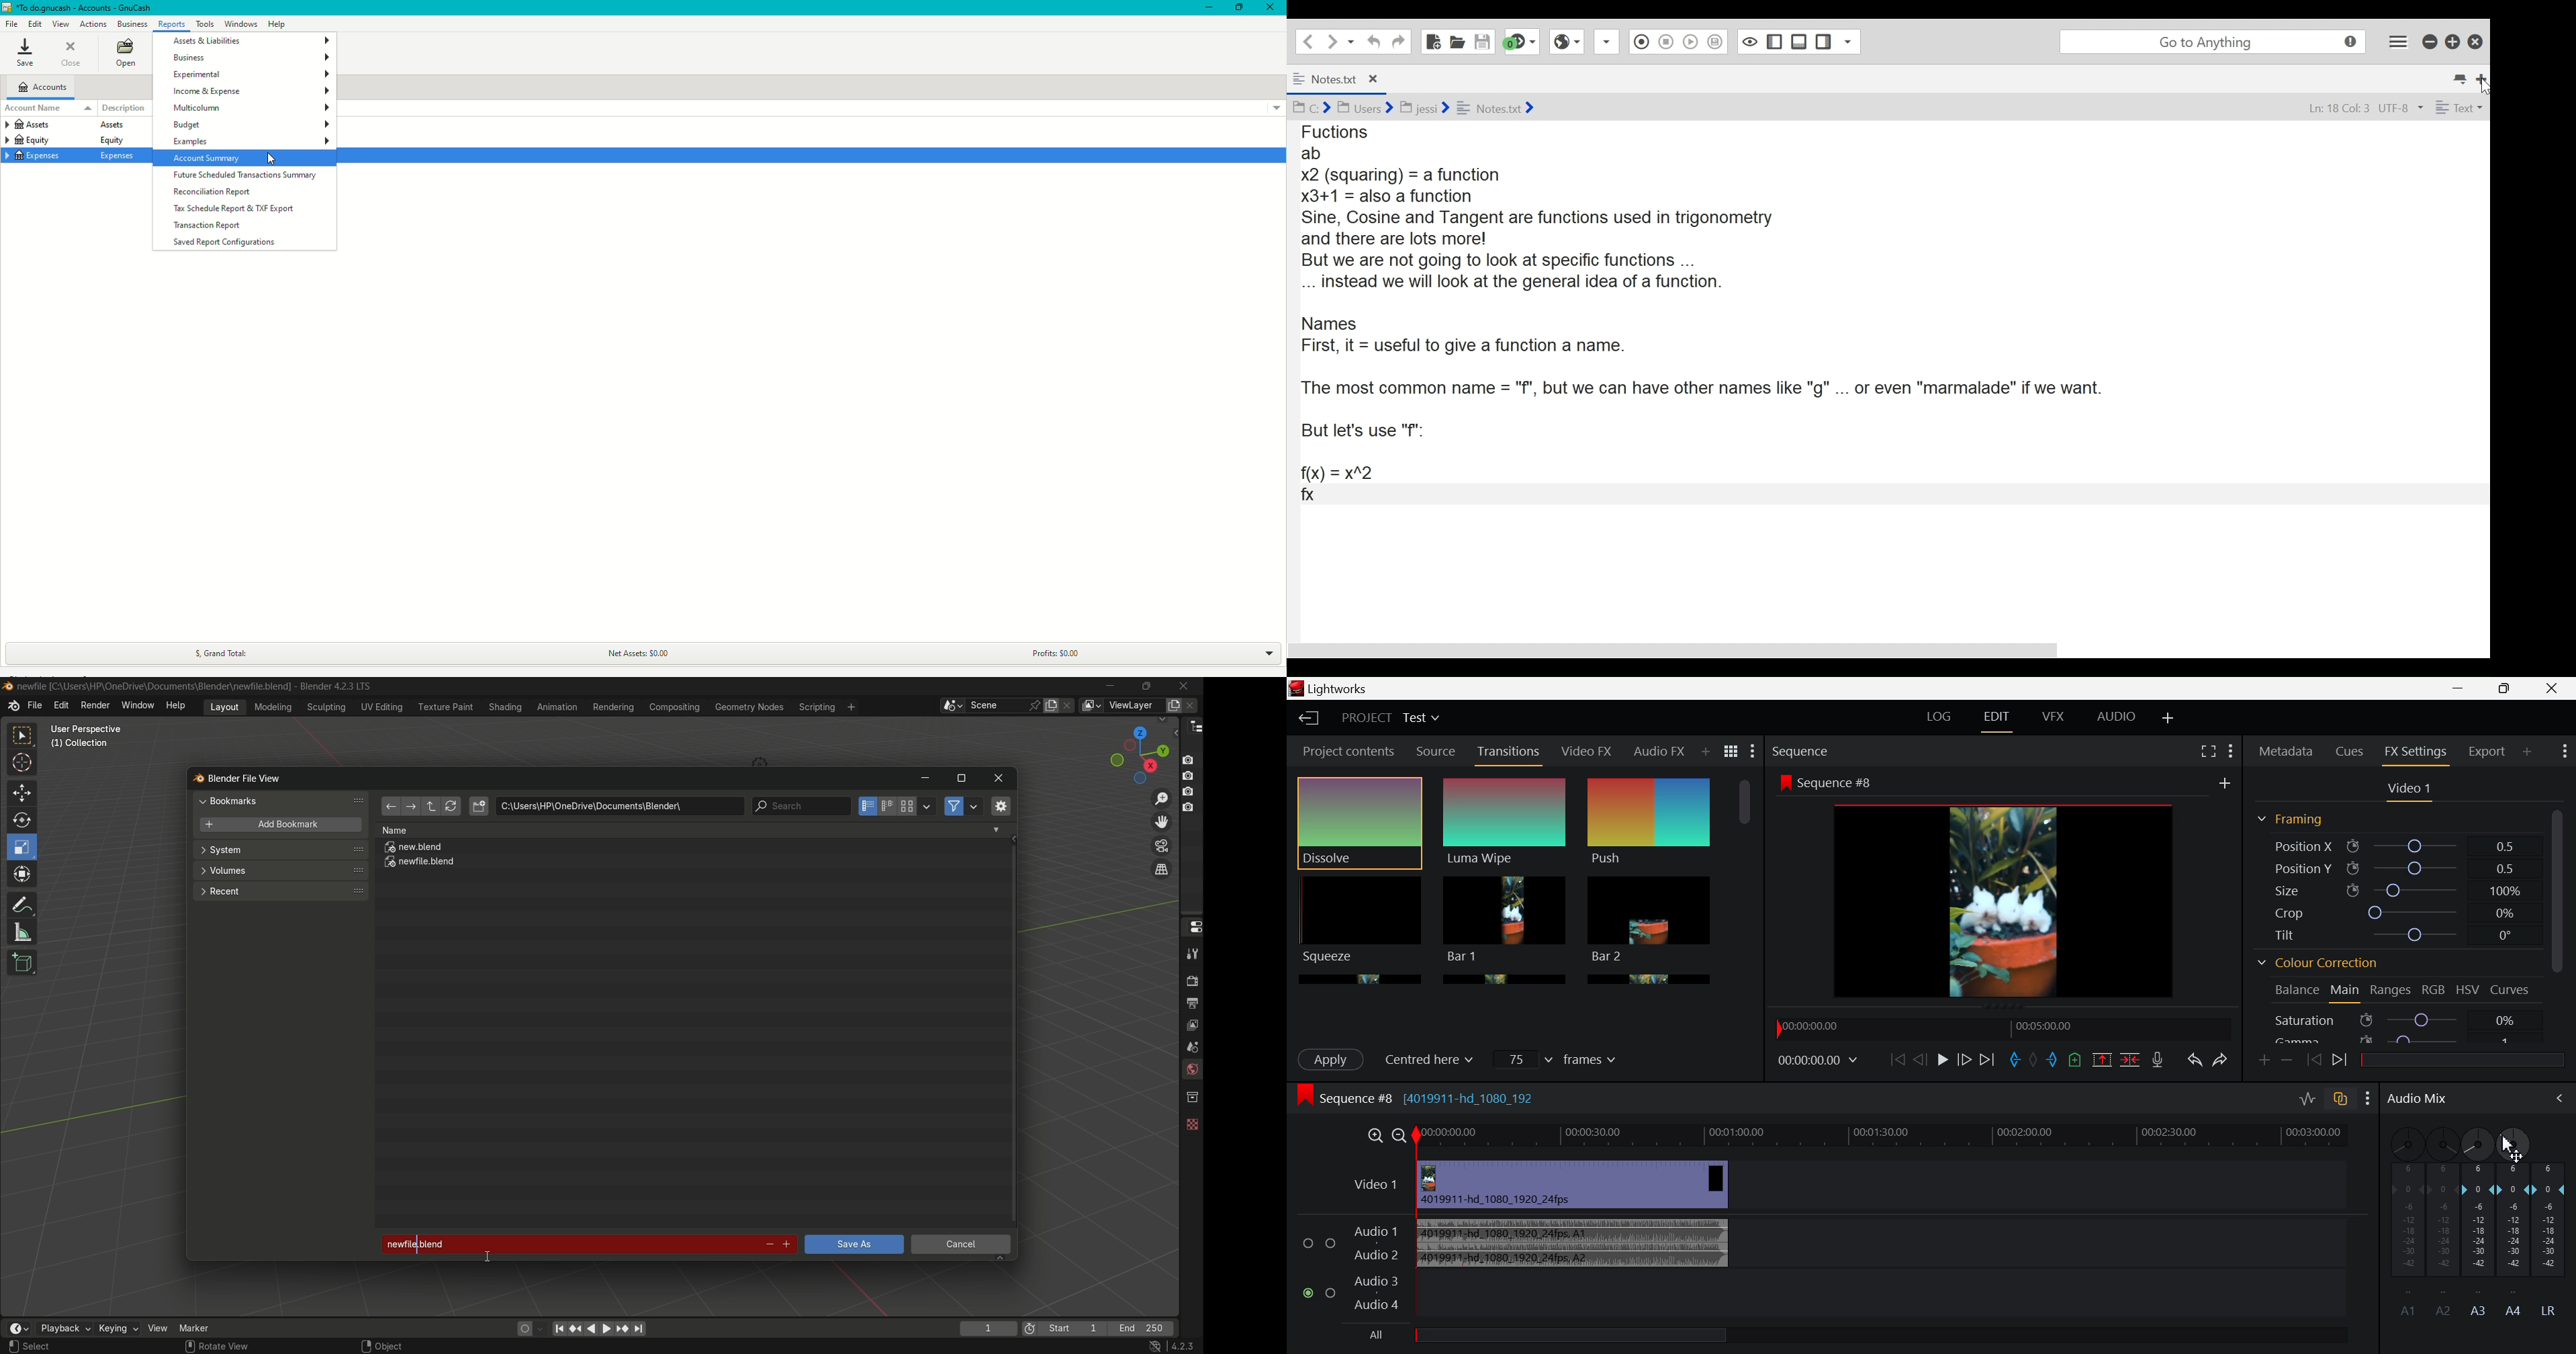 The height and width of the screenshot is (1372, 2576). Describe the element at coordinates (2487, 752) in the screenshot. I see `Export` at that location.